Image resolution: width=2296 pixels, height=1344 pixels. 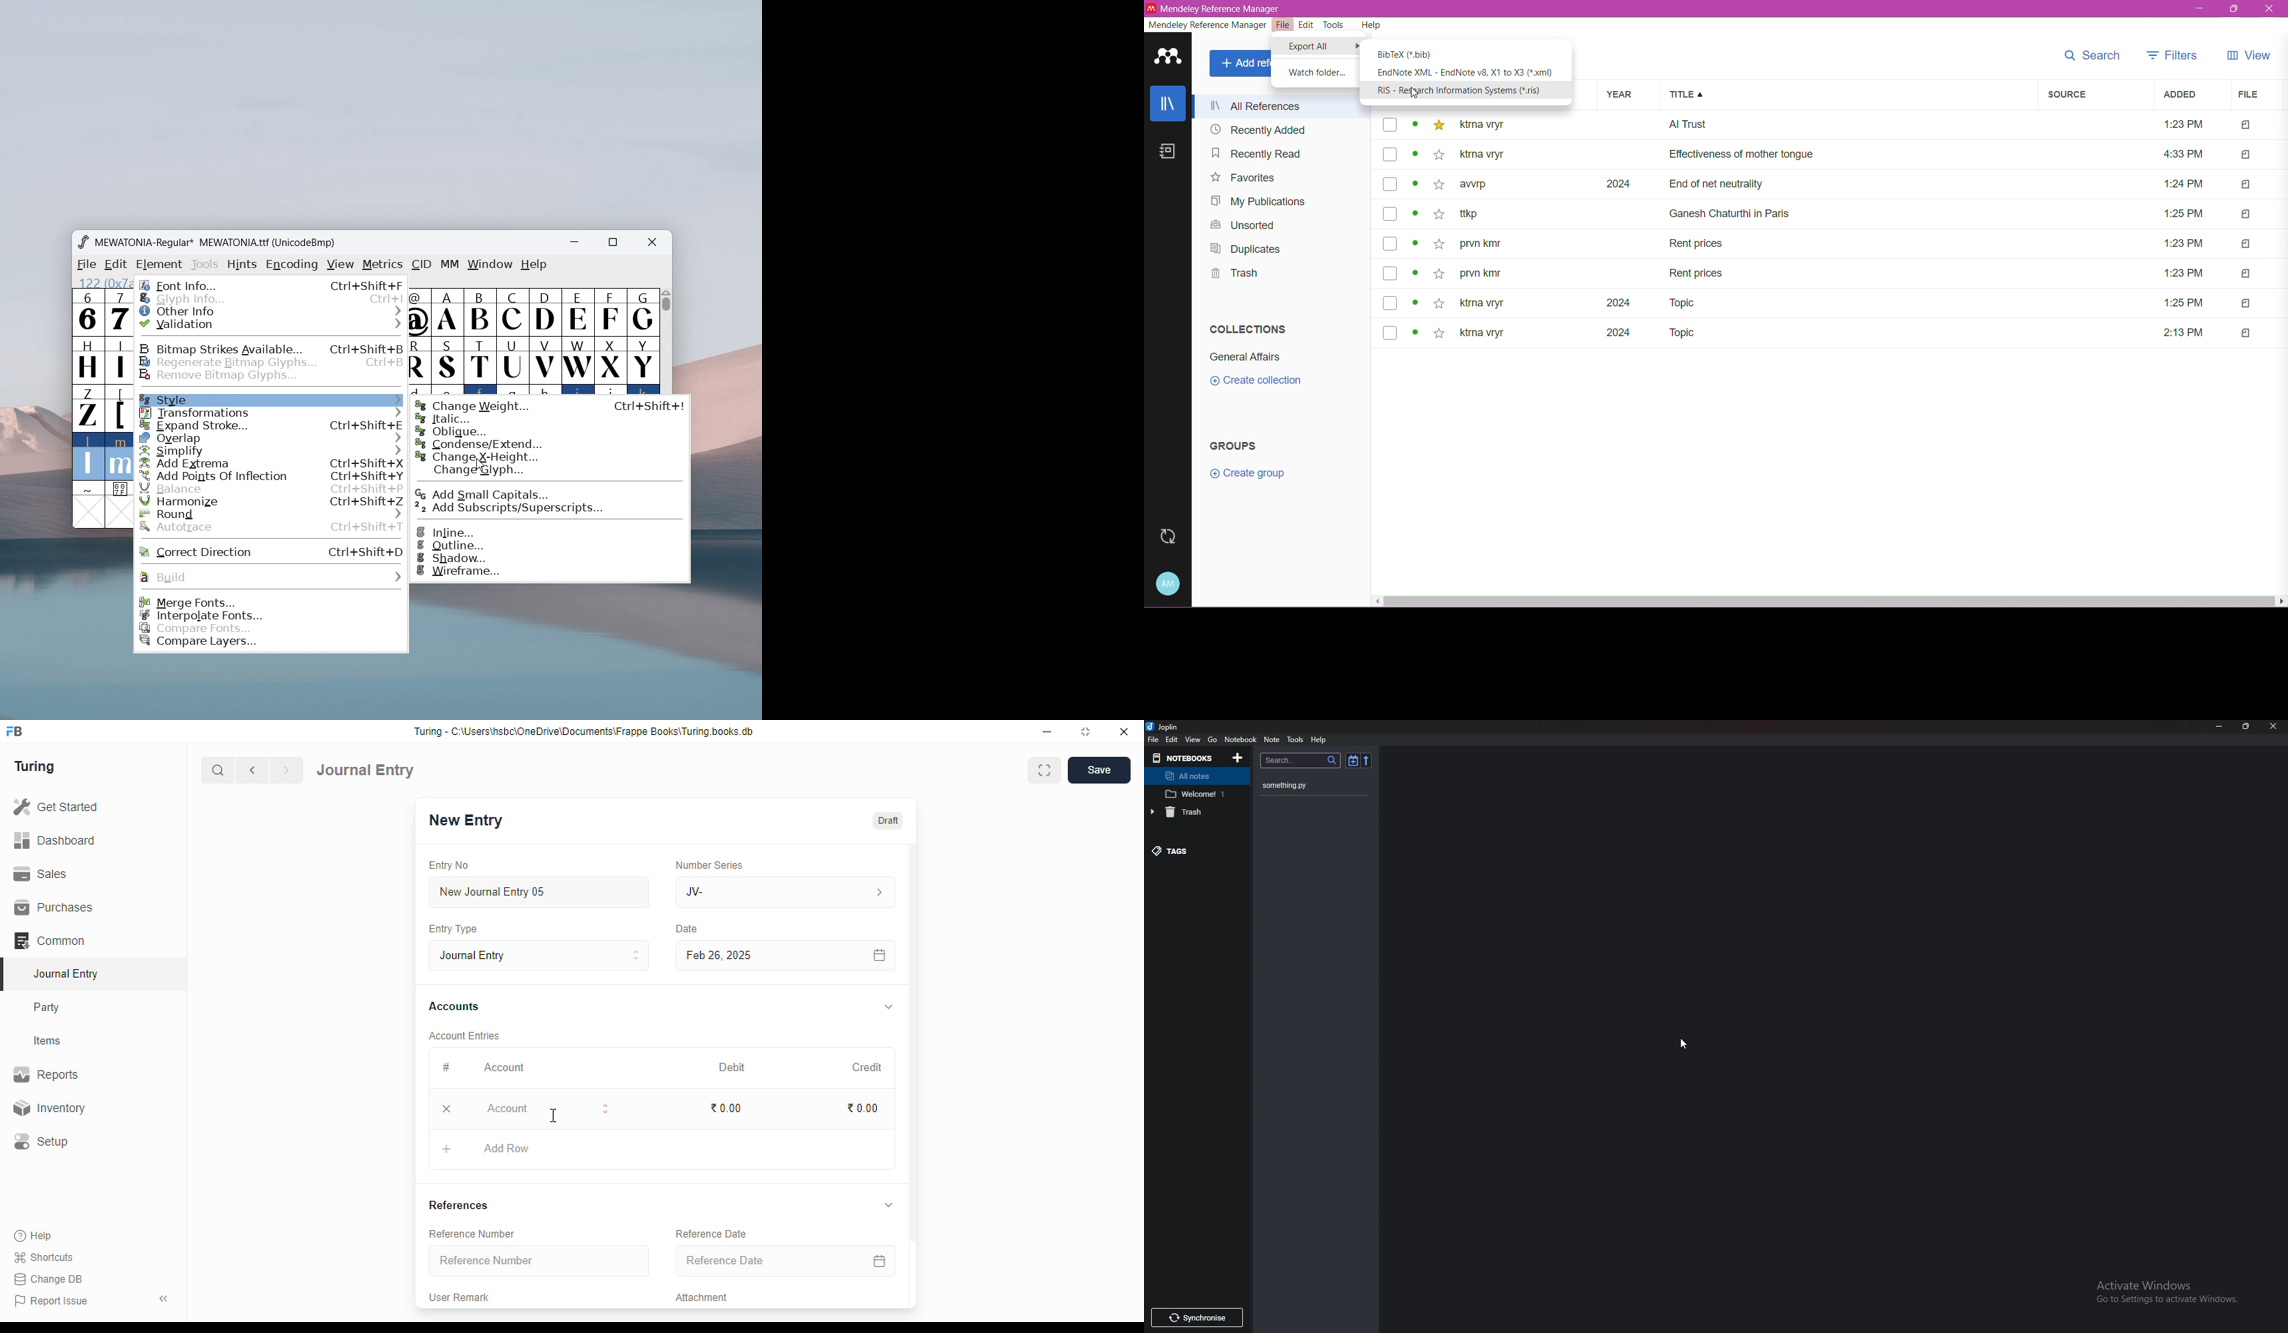 What do you see at coordinates (271, 488) in the screenshot?
I see `balance` at bounding box center [271, 488].